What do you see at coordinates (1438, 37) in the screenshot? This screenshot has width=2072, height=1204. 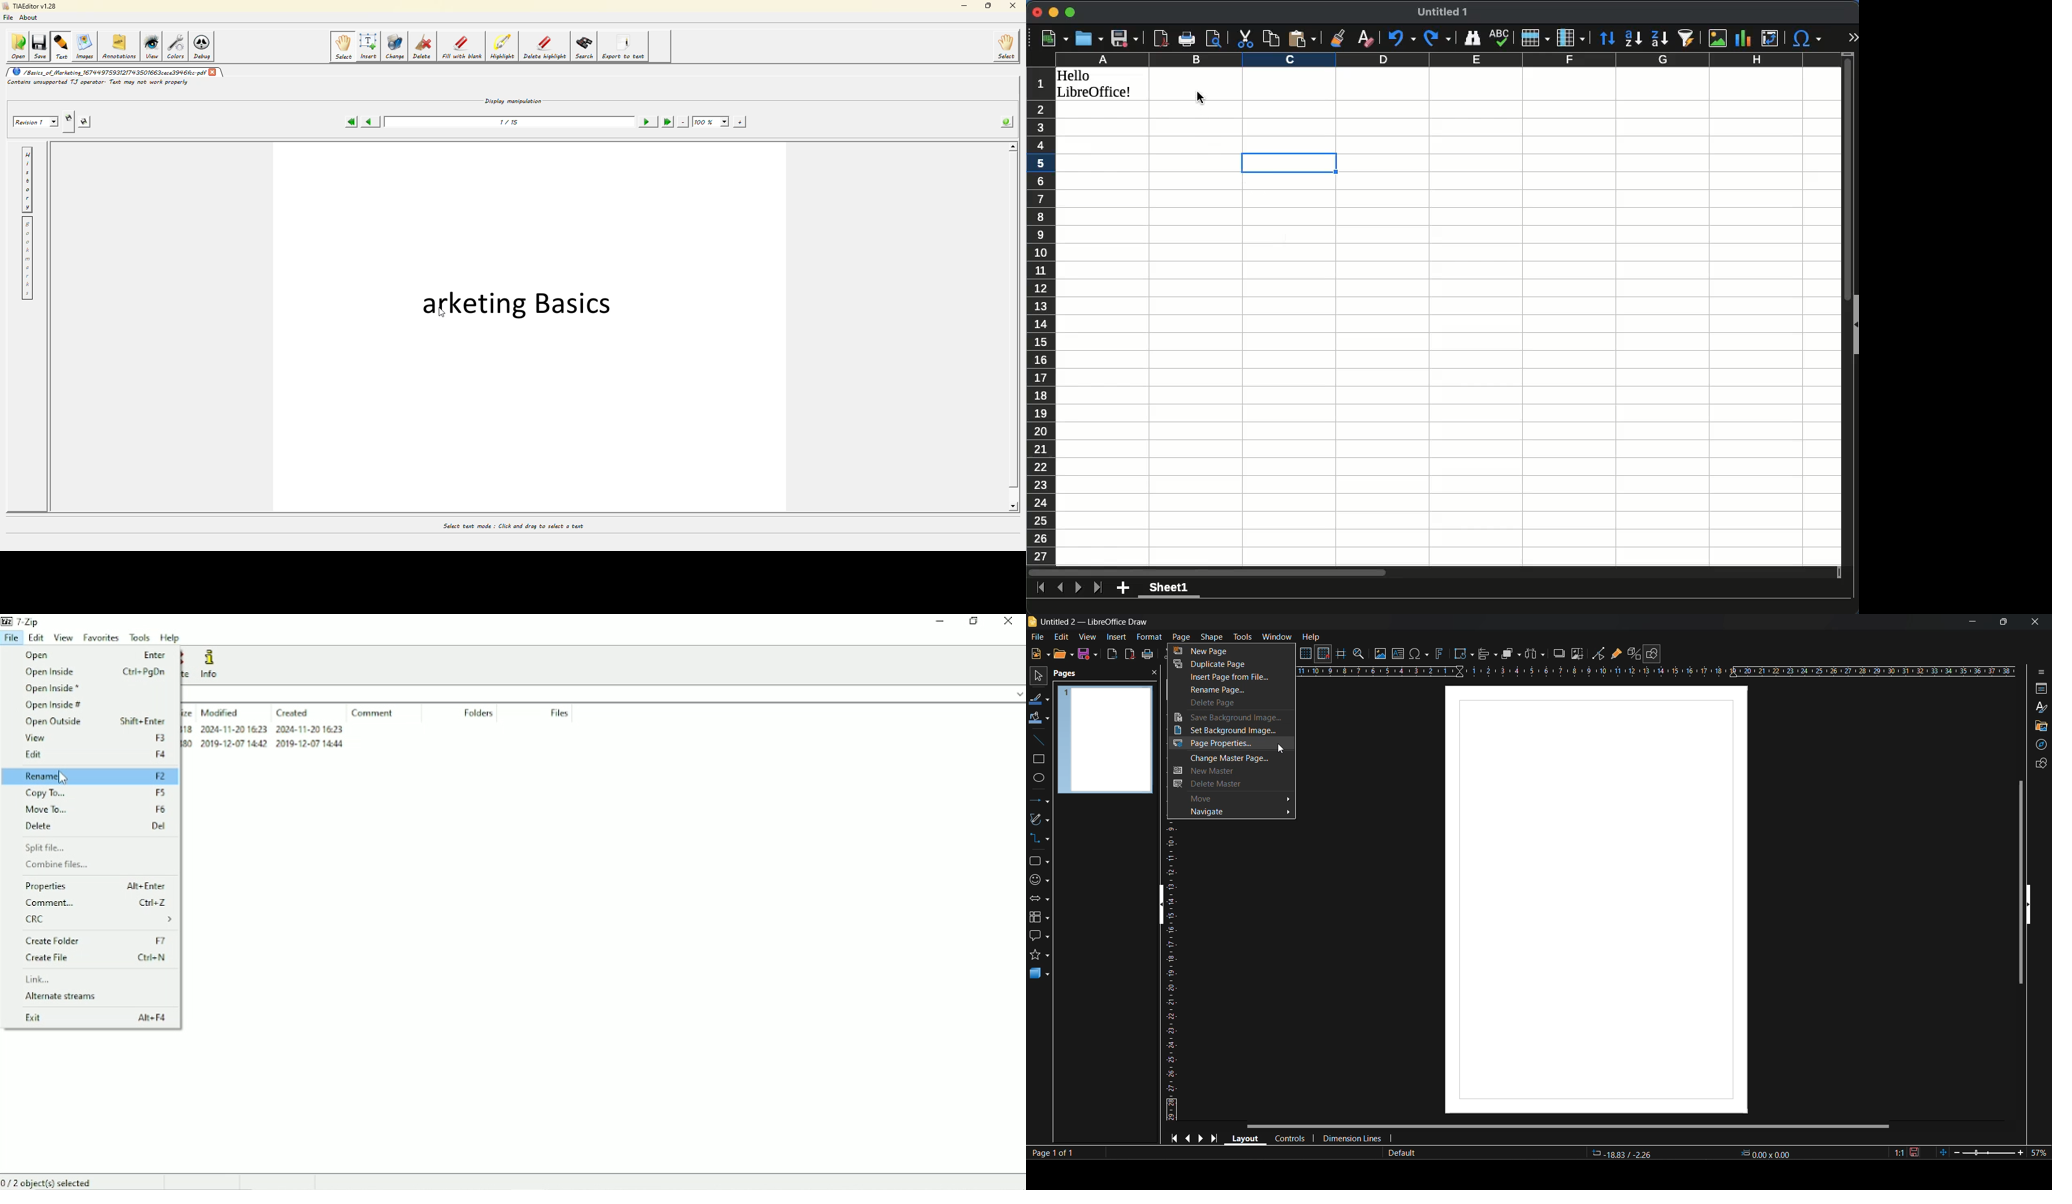 I see `redo` at bounding box center [1438, 37].